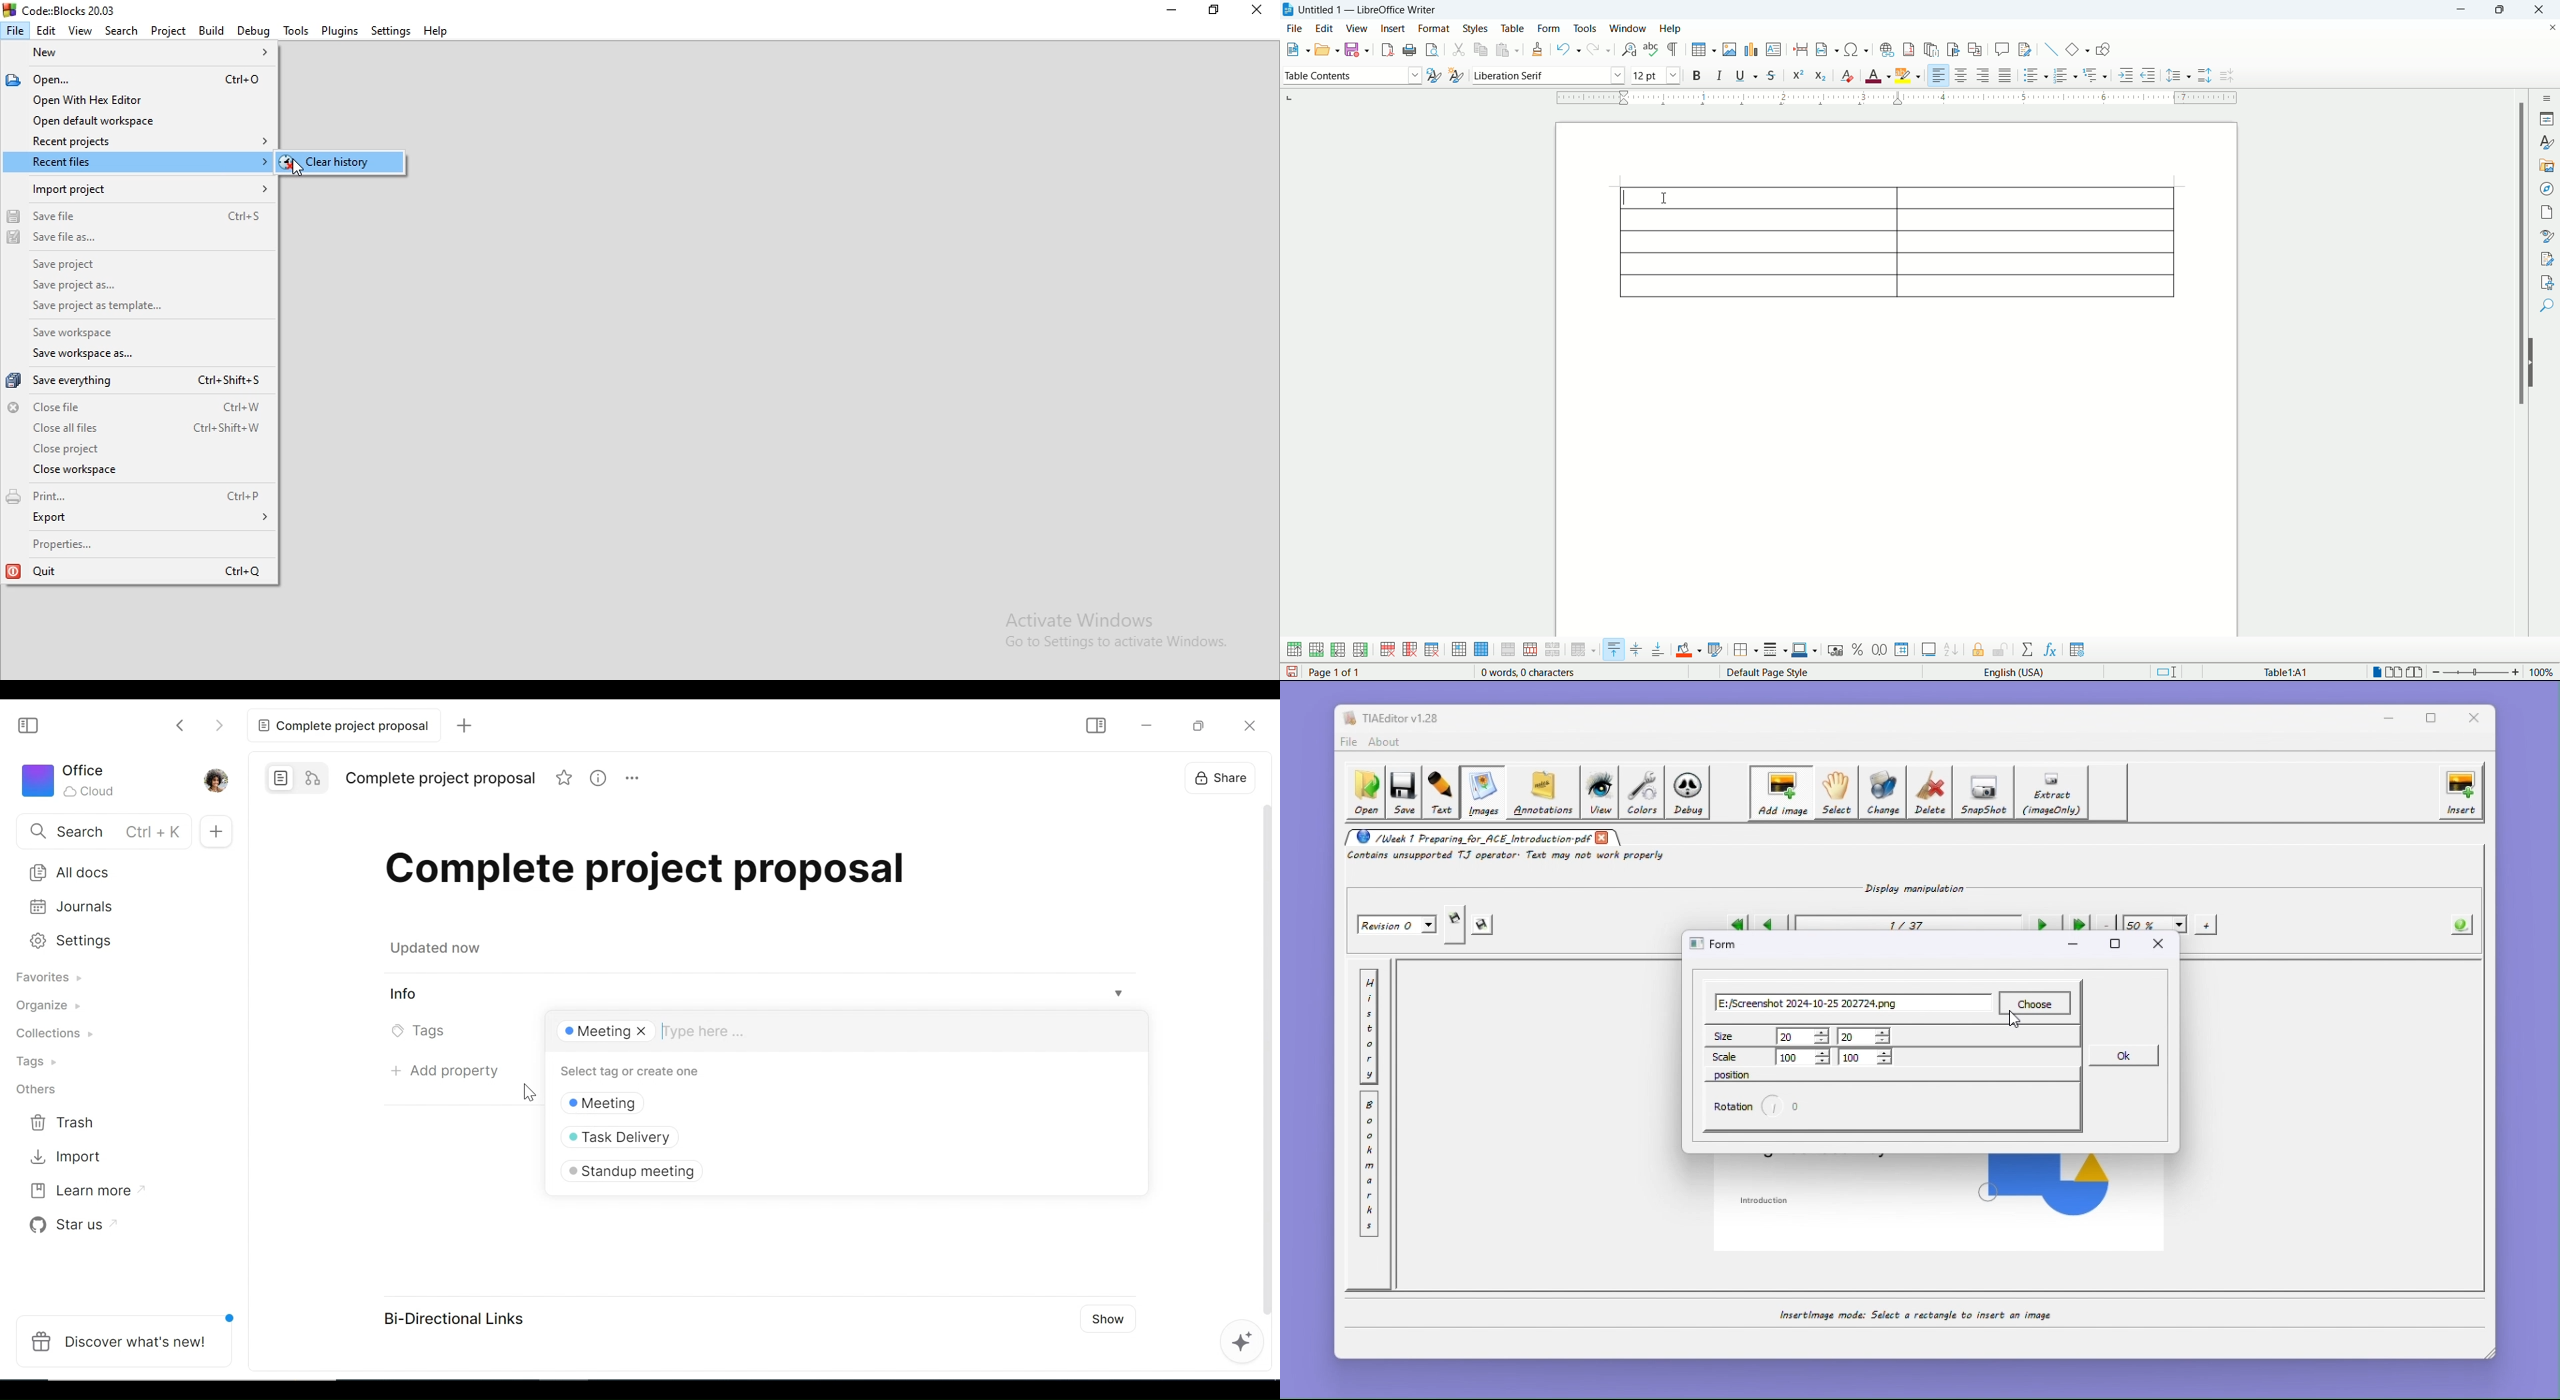 Image resolution: width=2576 pixels, height=1400 pixels. What do you see at coordinates (1432, 649) in the screenshot?
I see `delete table` at bounding box center [1432, 649].